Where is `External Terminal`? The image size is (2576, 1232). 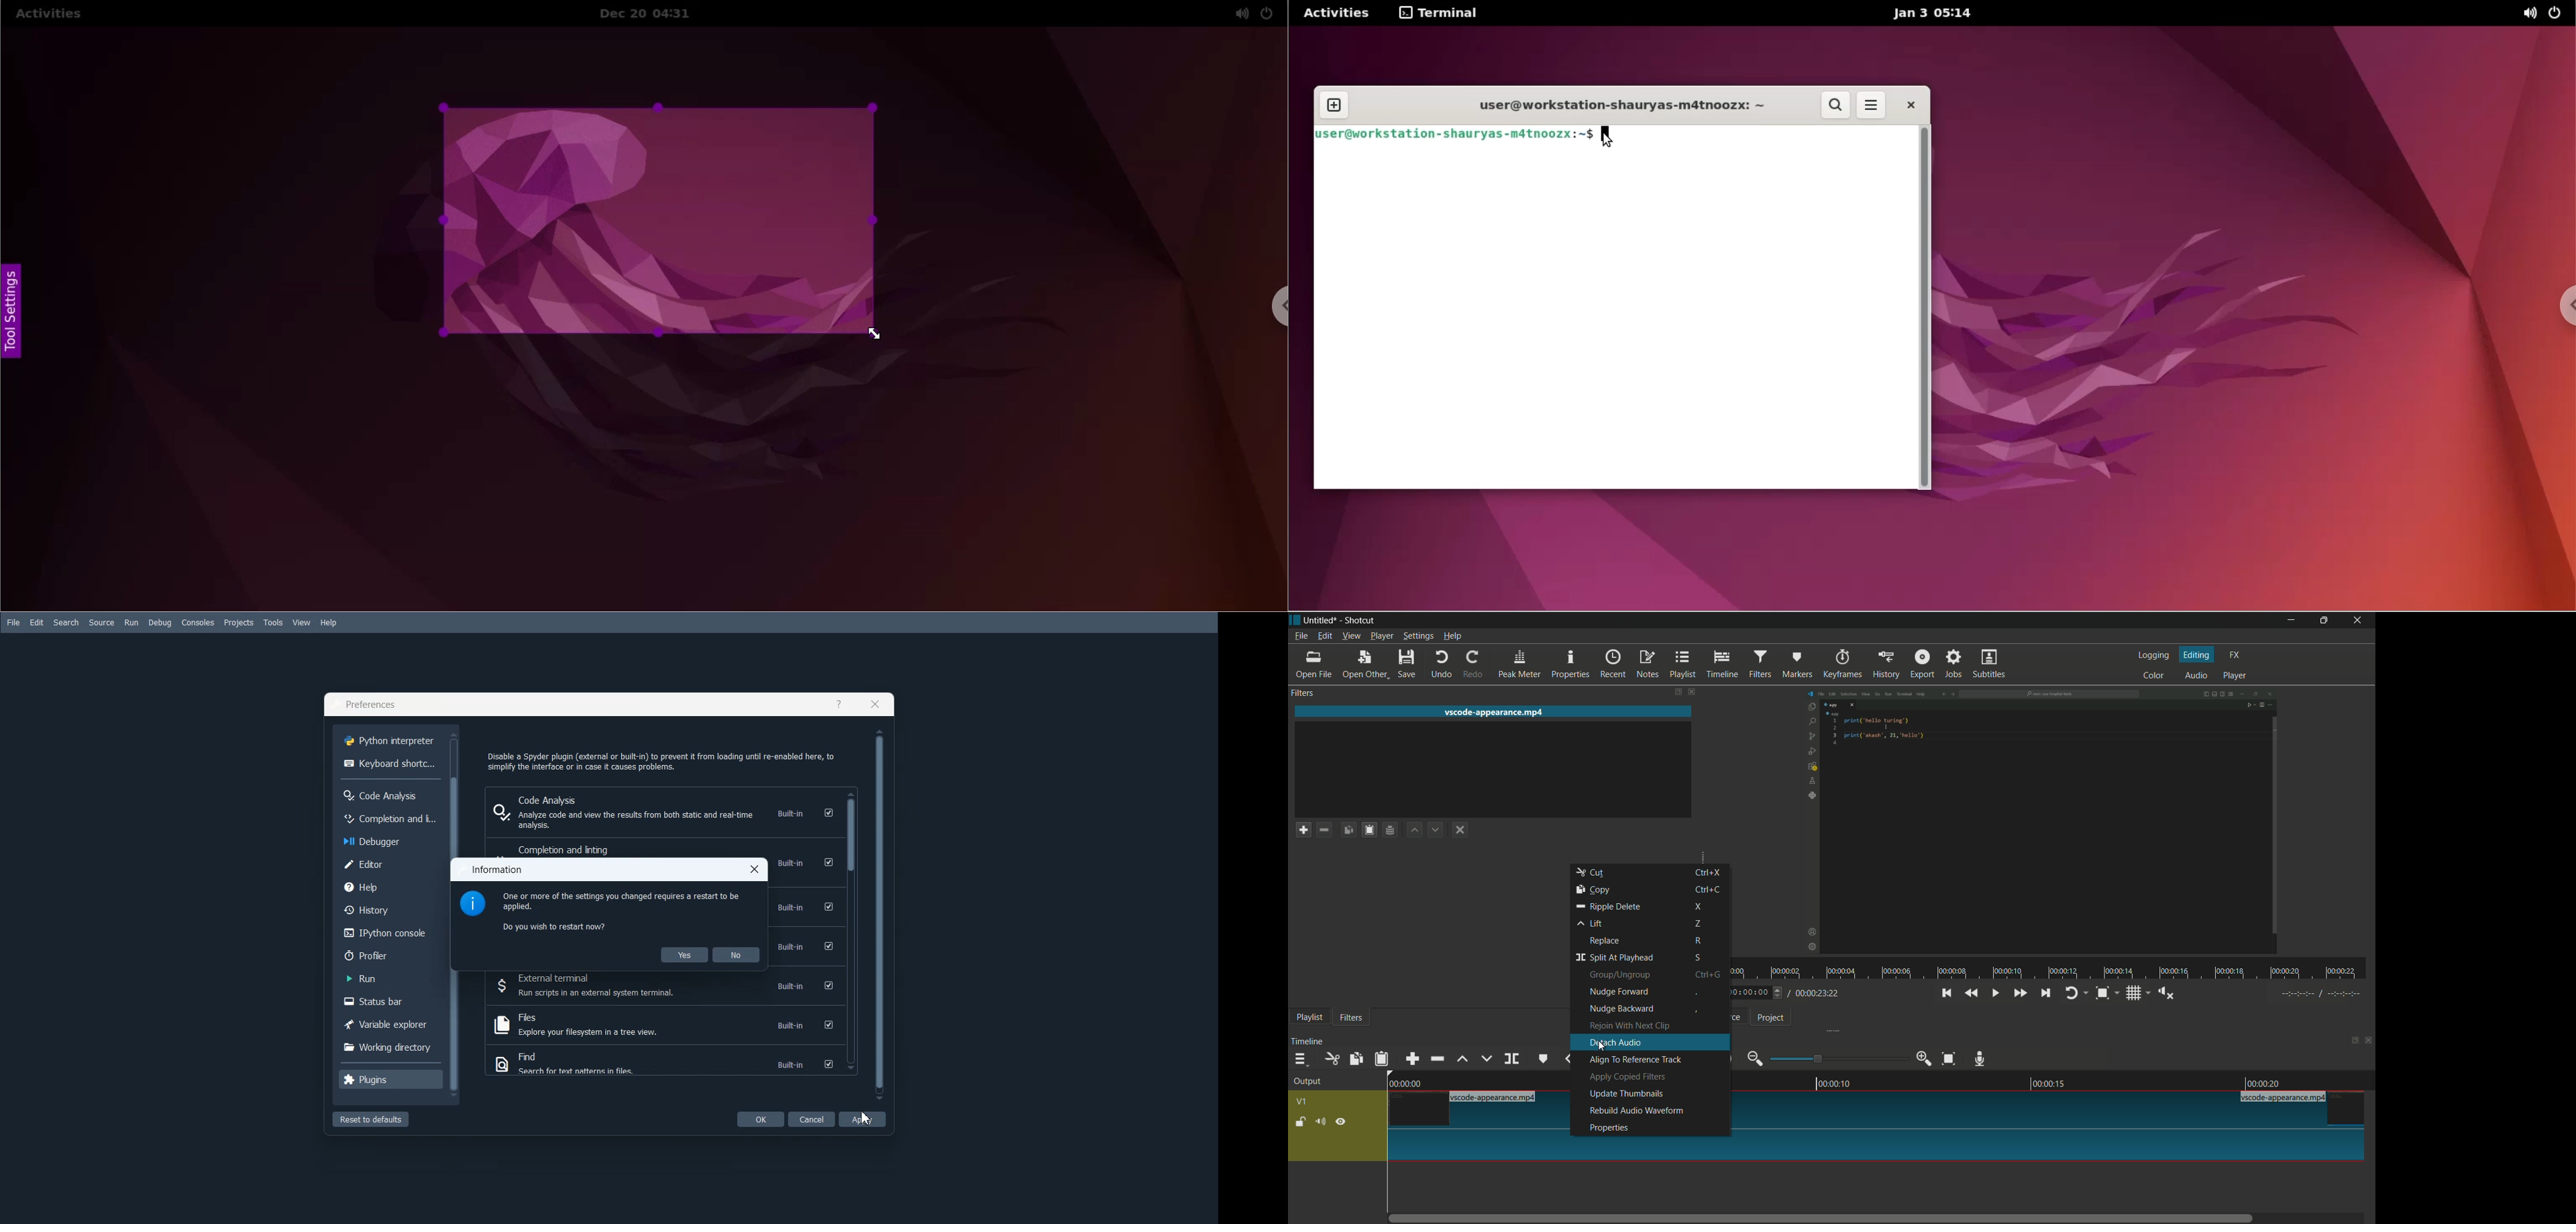
External Terminal is located at coordinates (663, 988).